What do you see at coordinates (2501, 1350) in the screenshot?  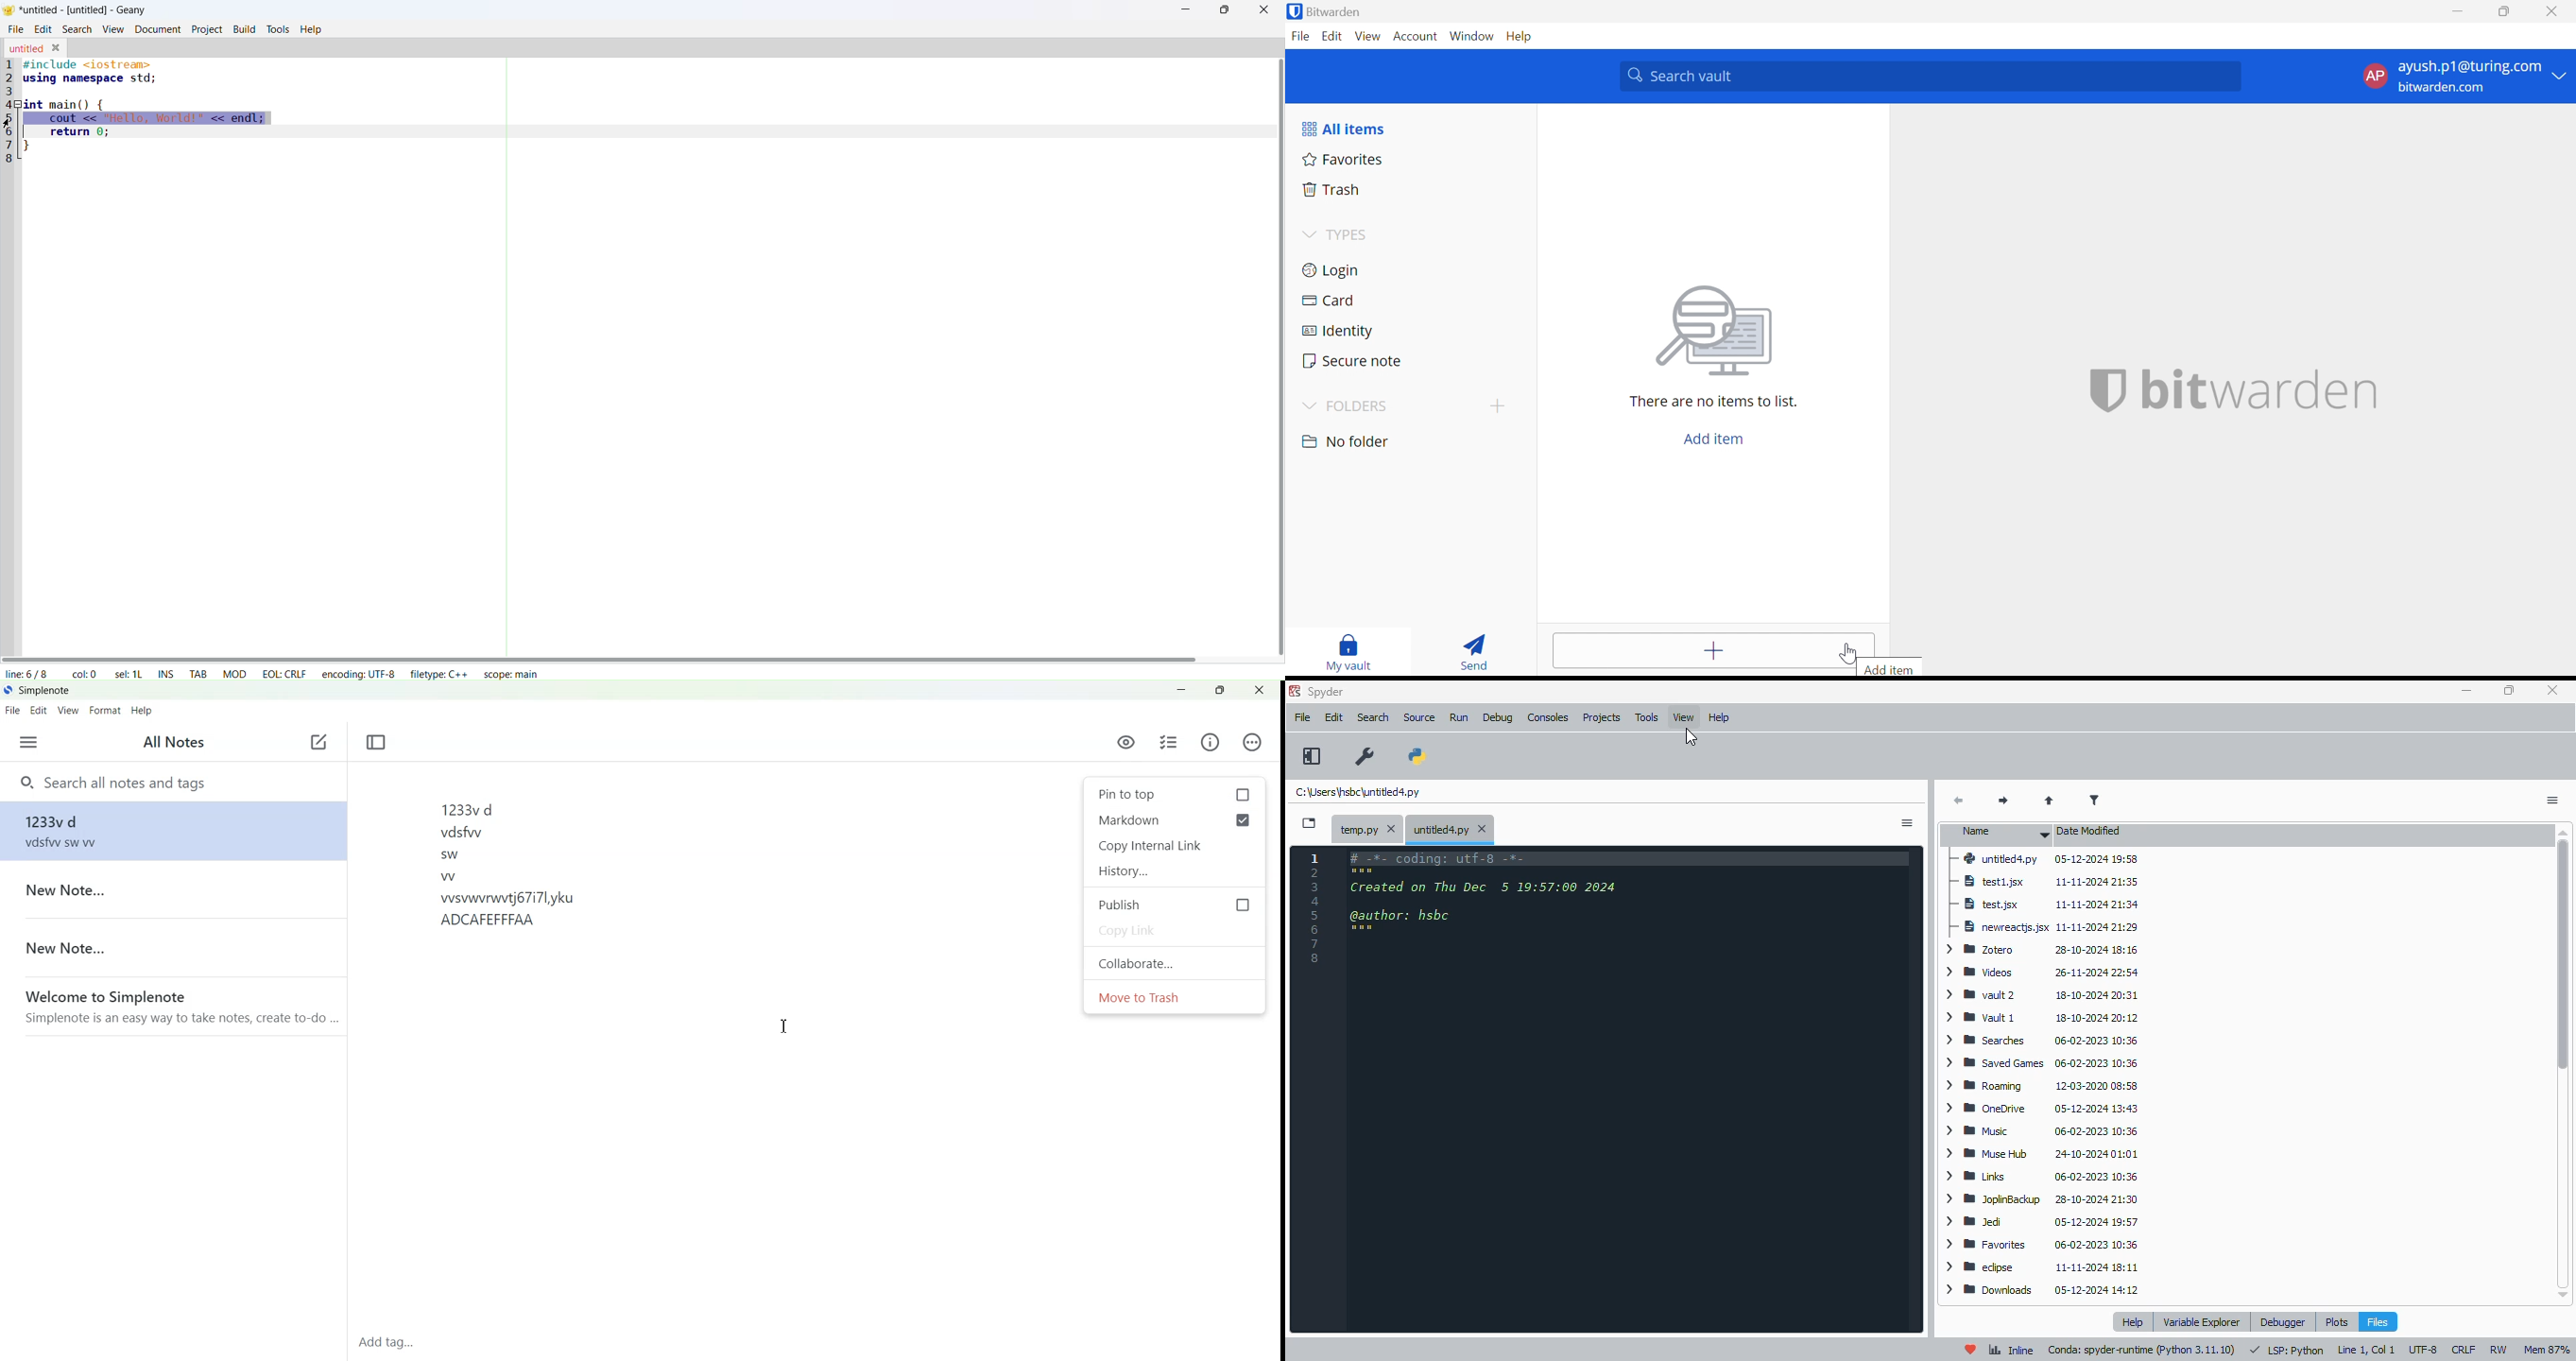 I see `RW` at bounding box center [2501, 1350].